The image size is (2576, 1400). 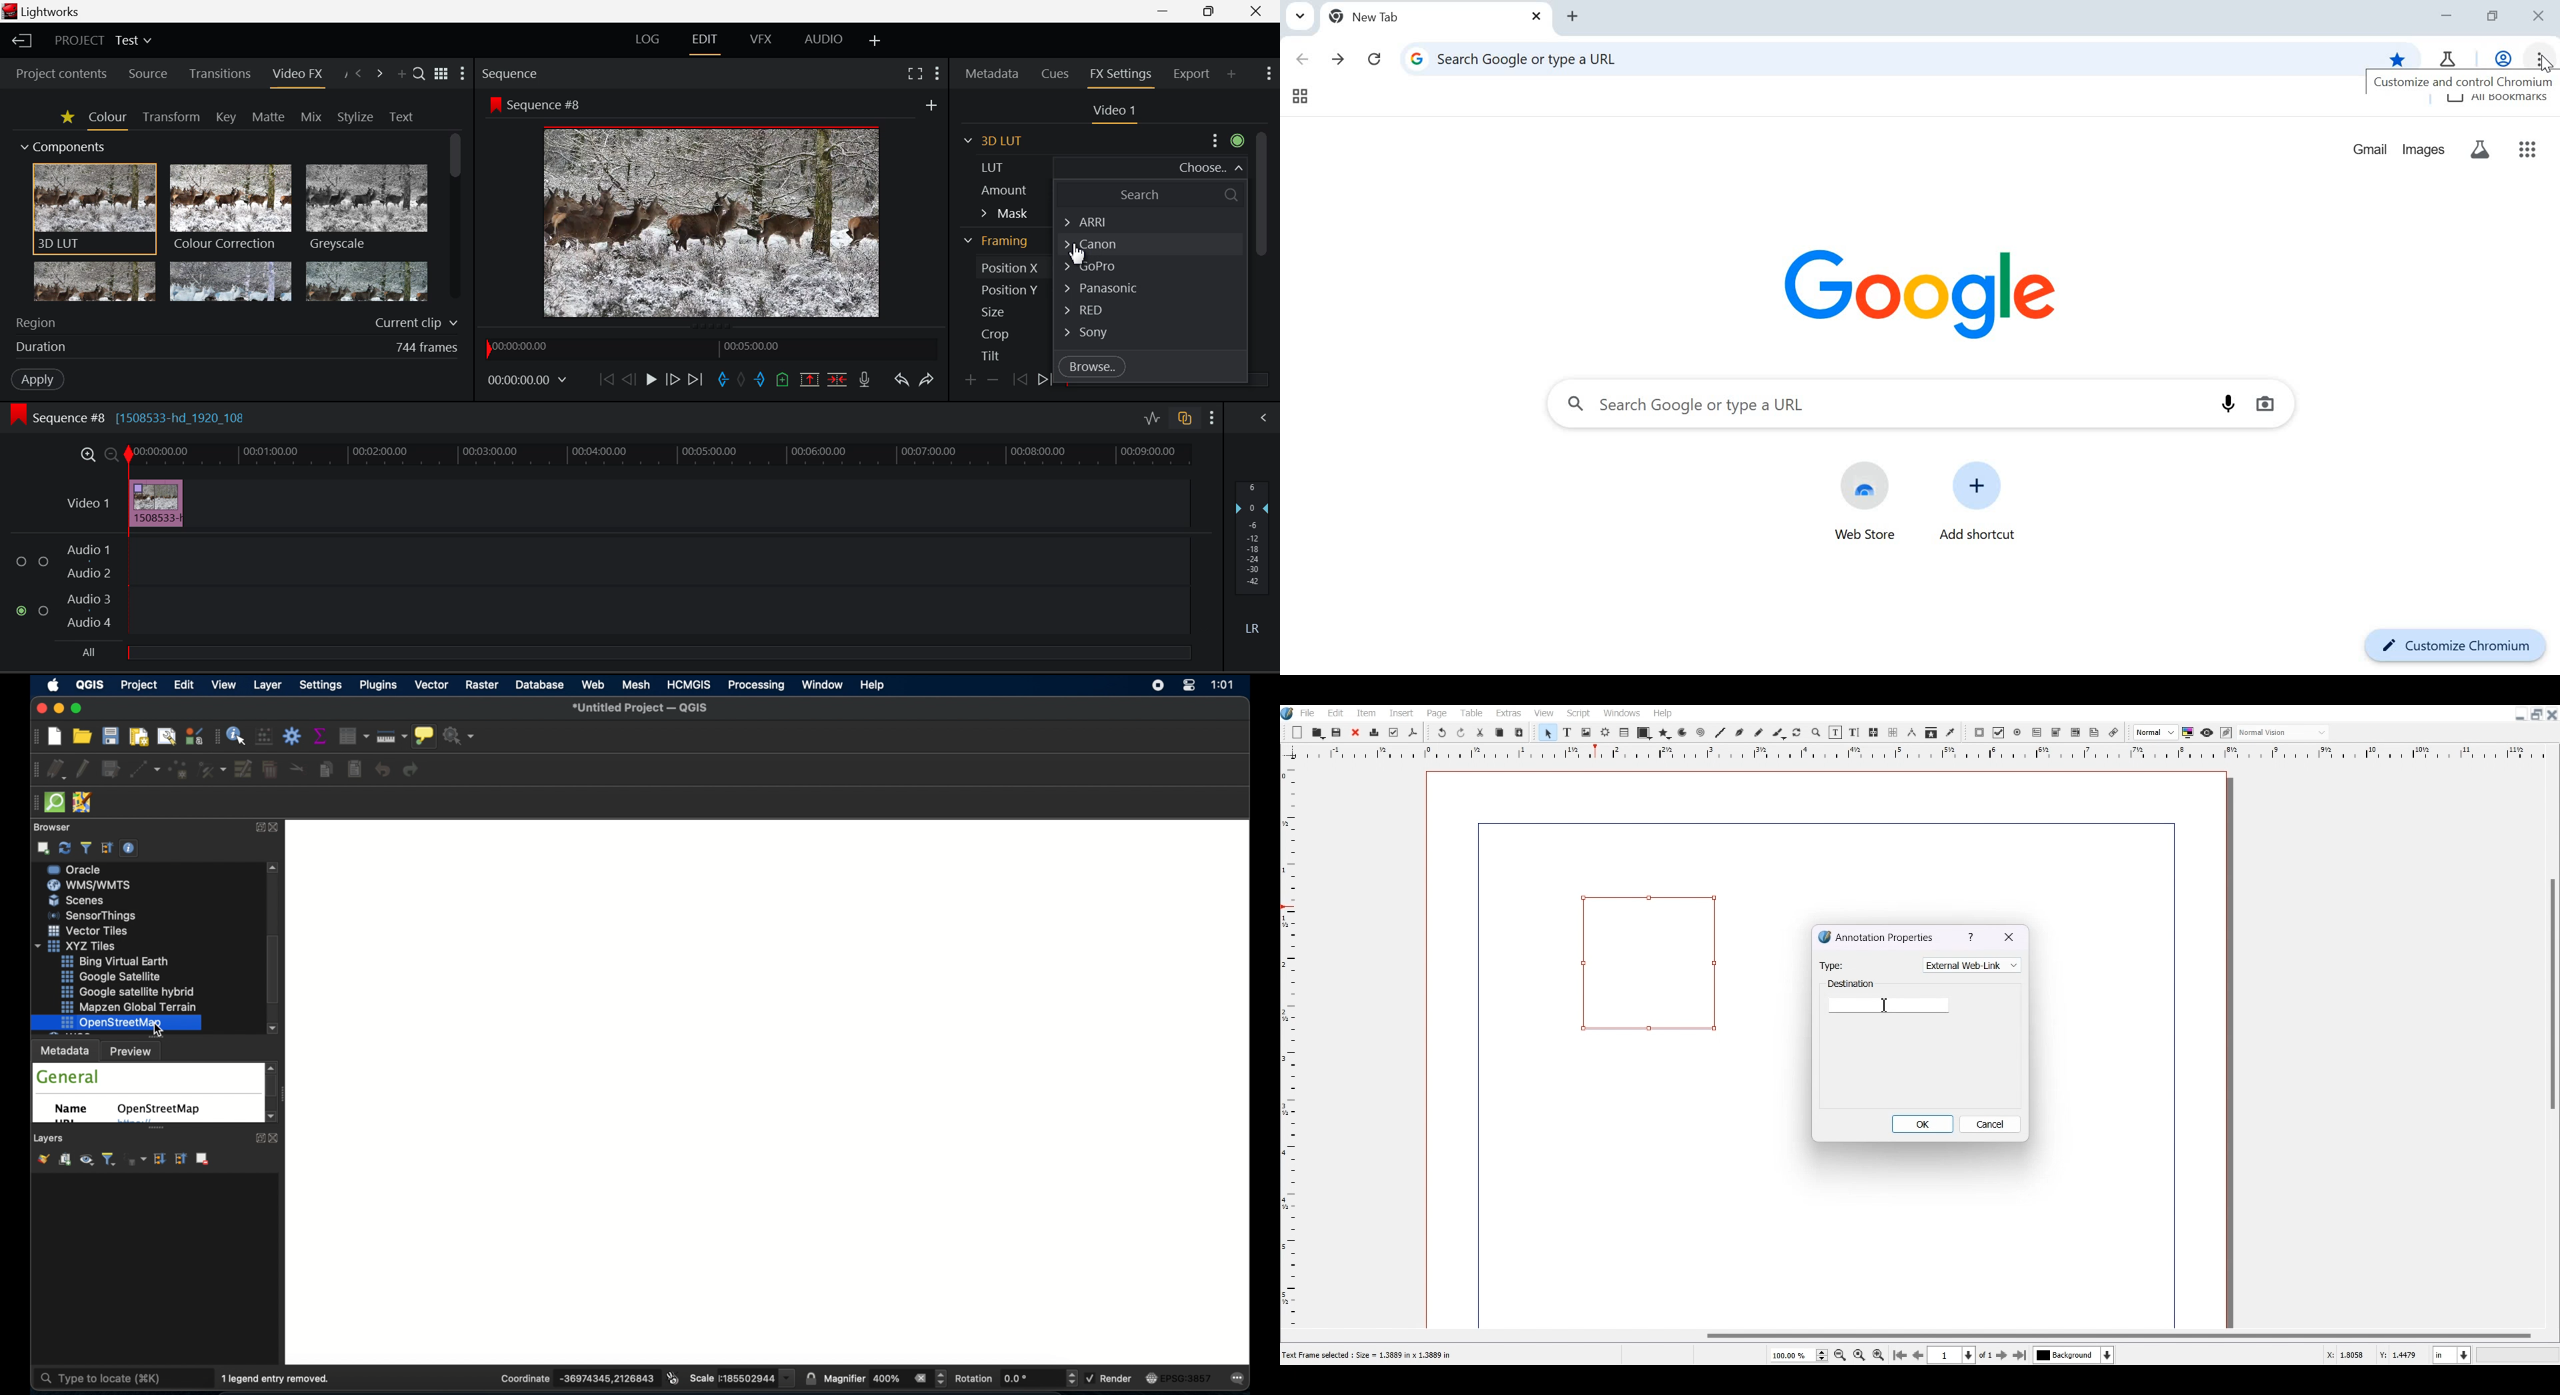 What do you see at coordinates (2113, 731) in the screenshot?
I see `Link Annotation` at bounding box center [2113, 731].